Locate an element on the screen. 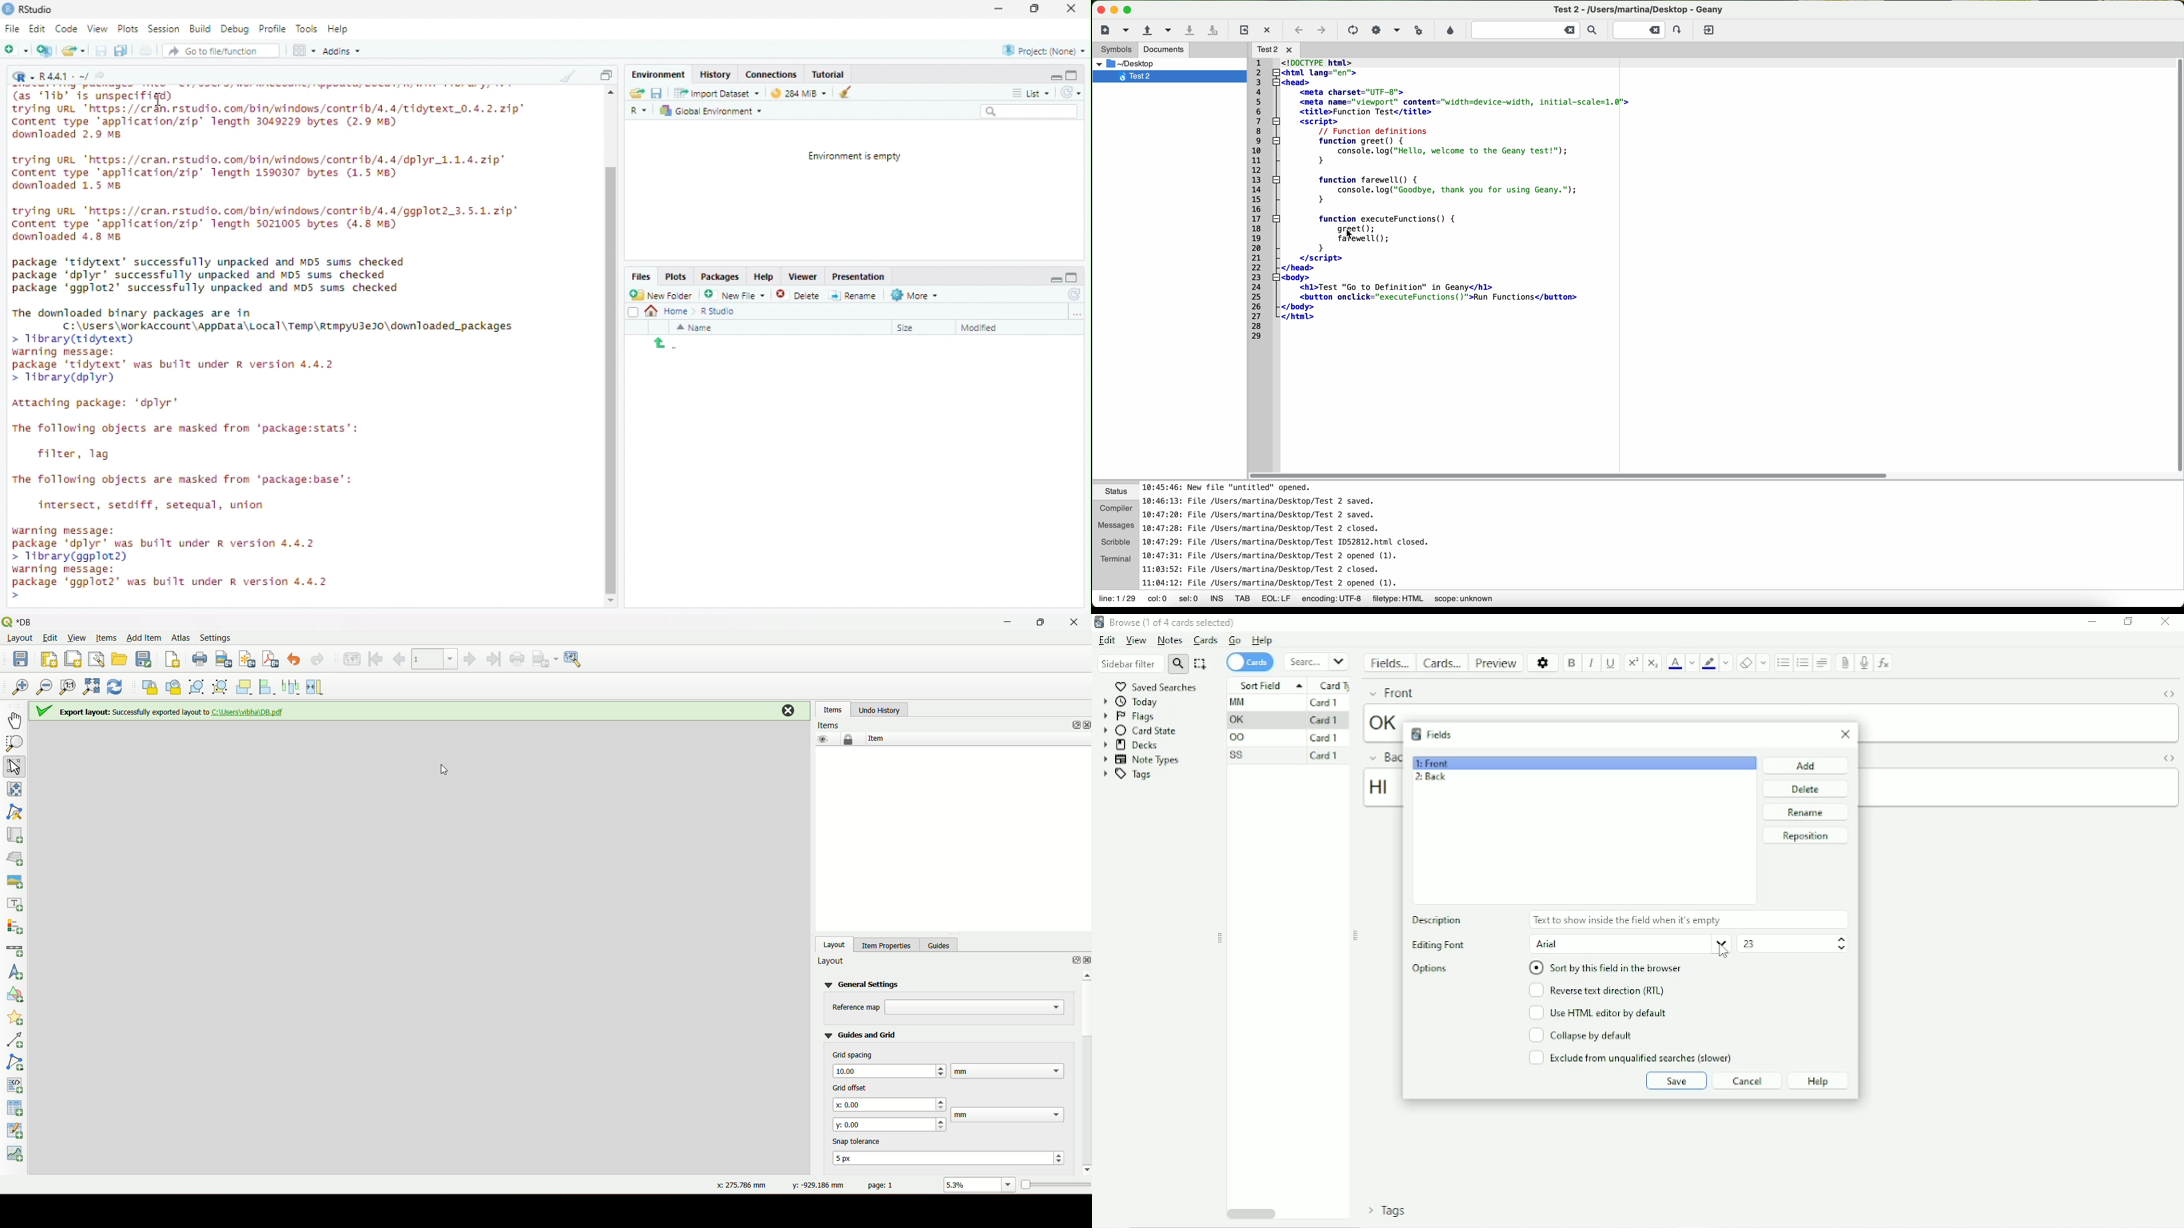  The downloaded binary packages are in
C:\users\workaccount \Apppata\Local\Temp\Rtapyu3e30\downloaded_packages
> Tibrary(ridyrext)
warning message:
package ‘Tidytext’ was built under R version 4.4.2
> library(dplyr) is located at coordinates (265, 346).